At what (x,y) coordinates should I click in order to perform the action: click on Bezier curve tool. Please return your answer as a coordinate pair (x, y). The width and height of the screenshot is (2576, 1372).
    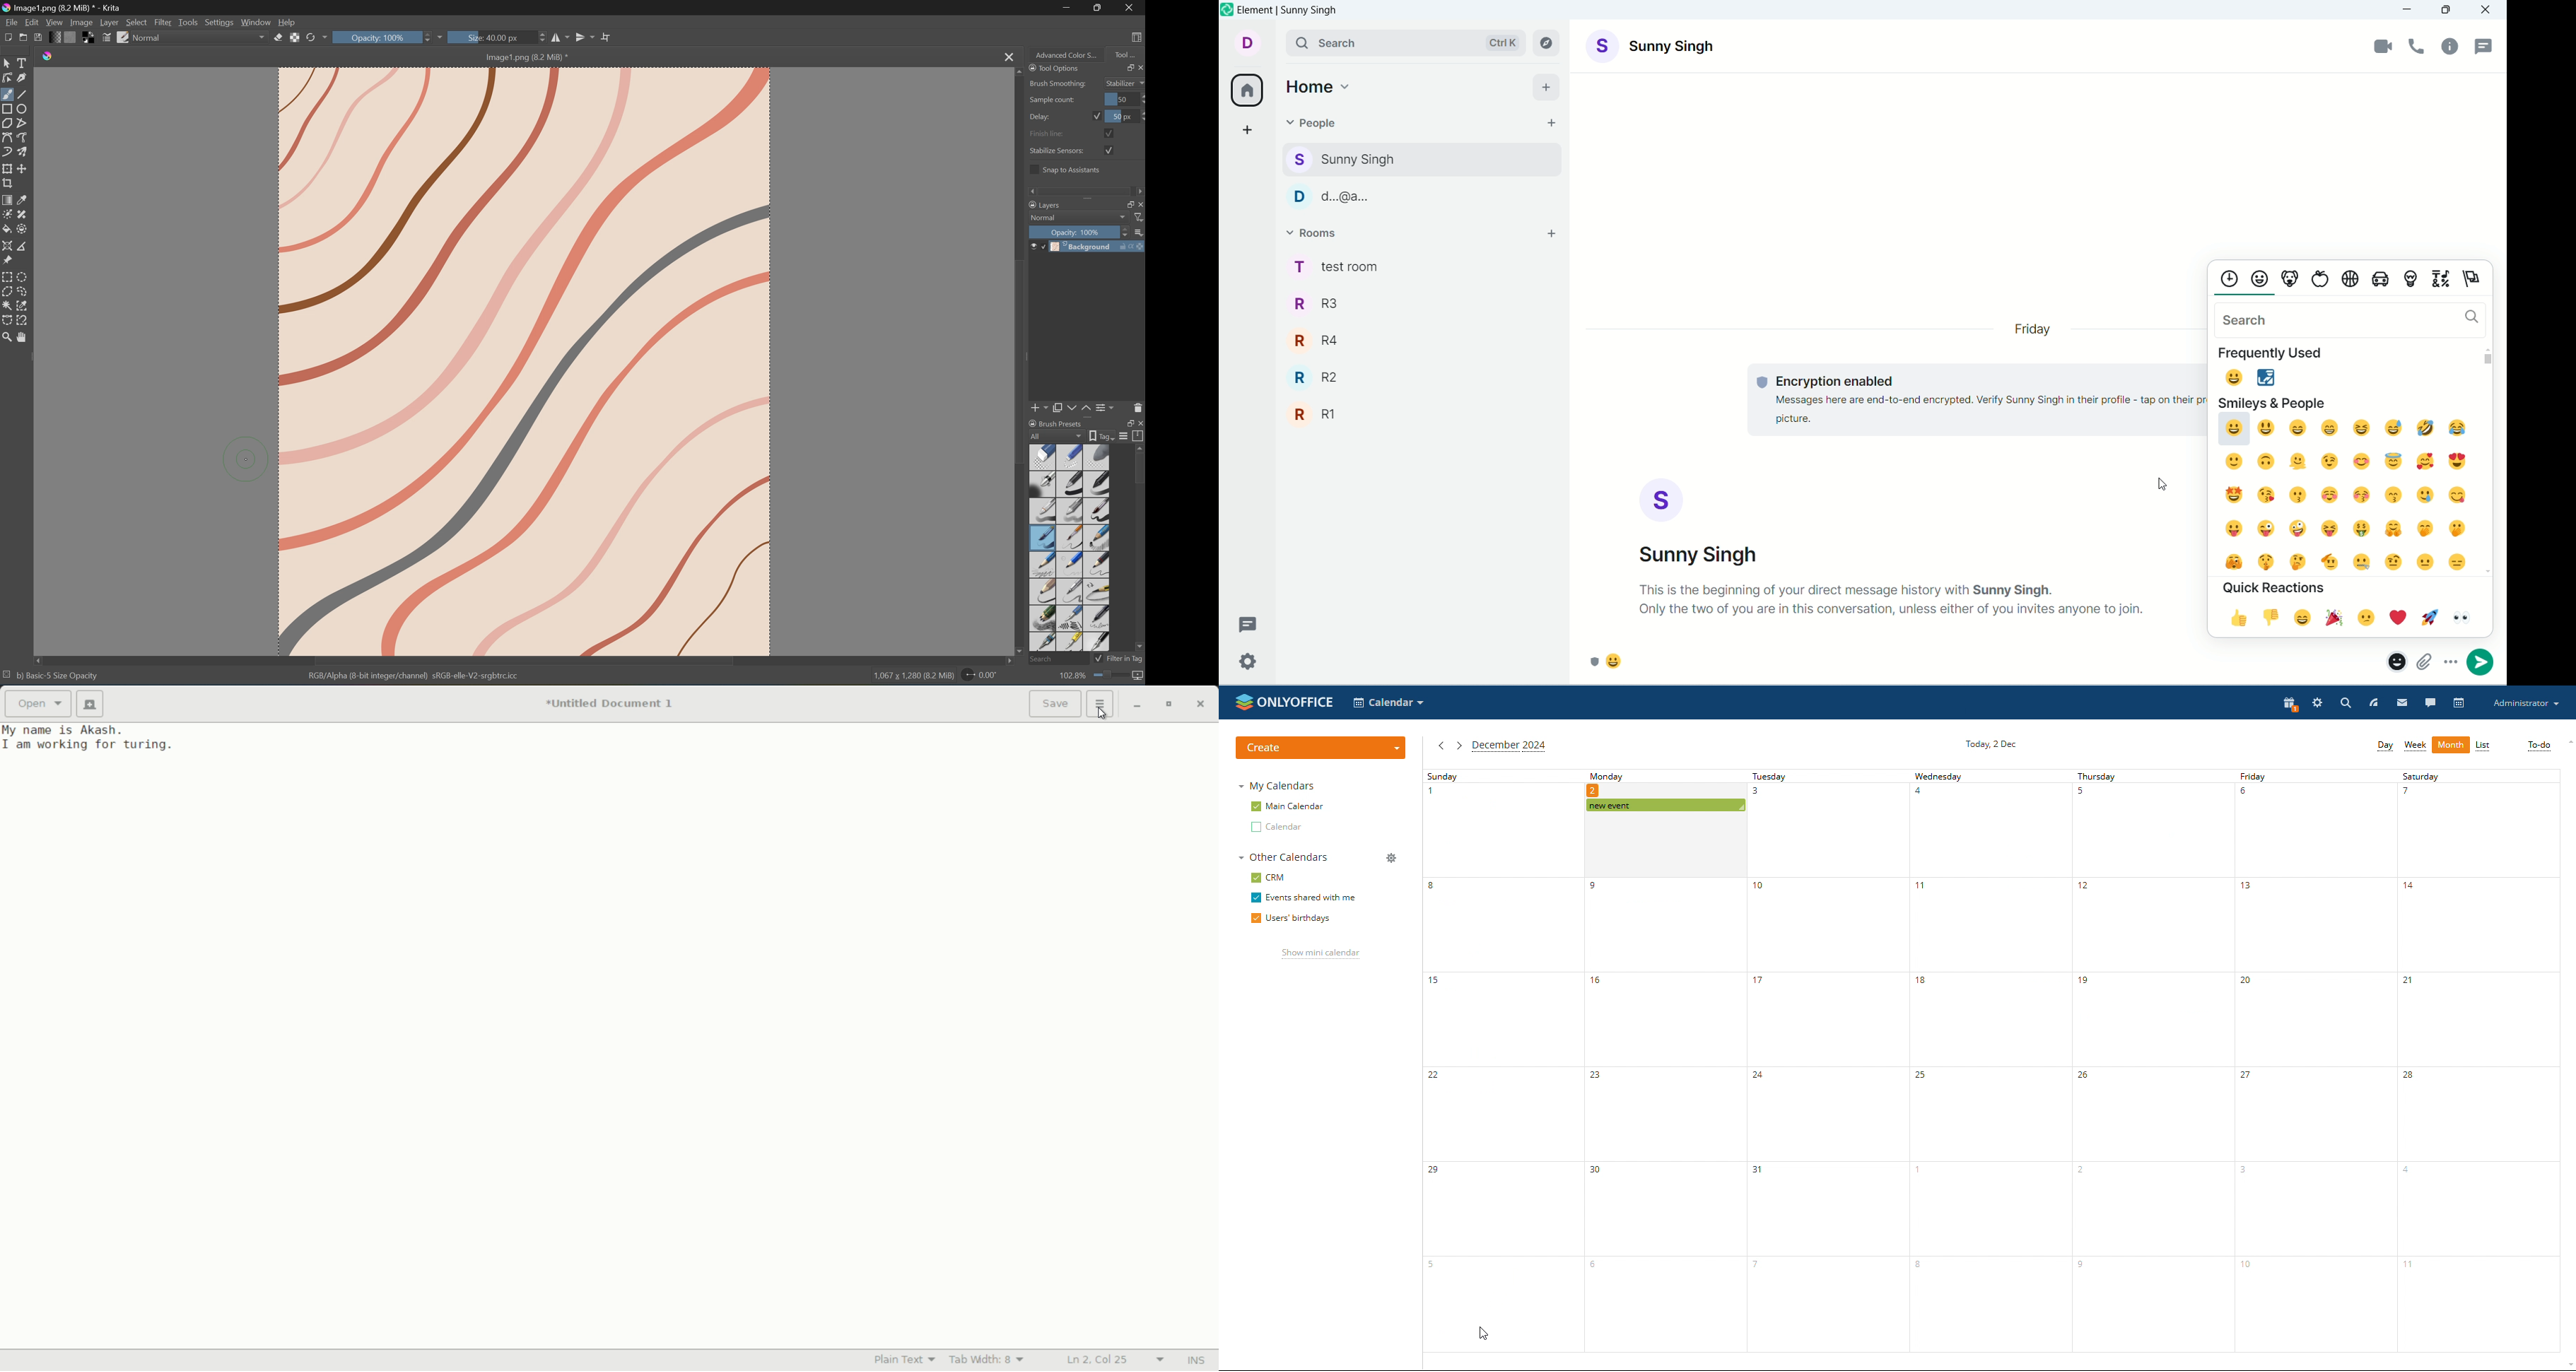
    Looking at the image, I should click on (7, 136).